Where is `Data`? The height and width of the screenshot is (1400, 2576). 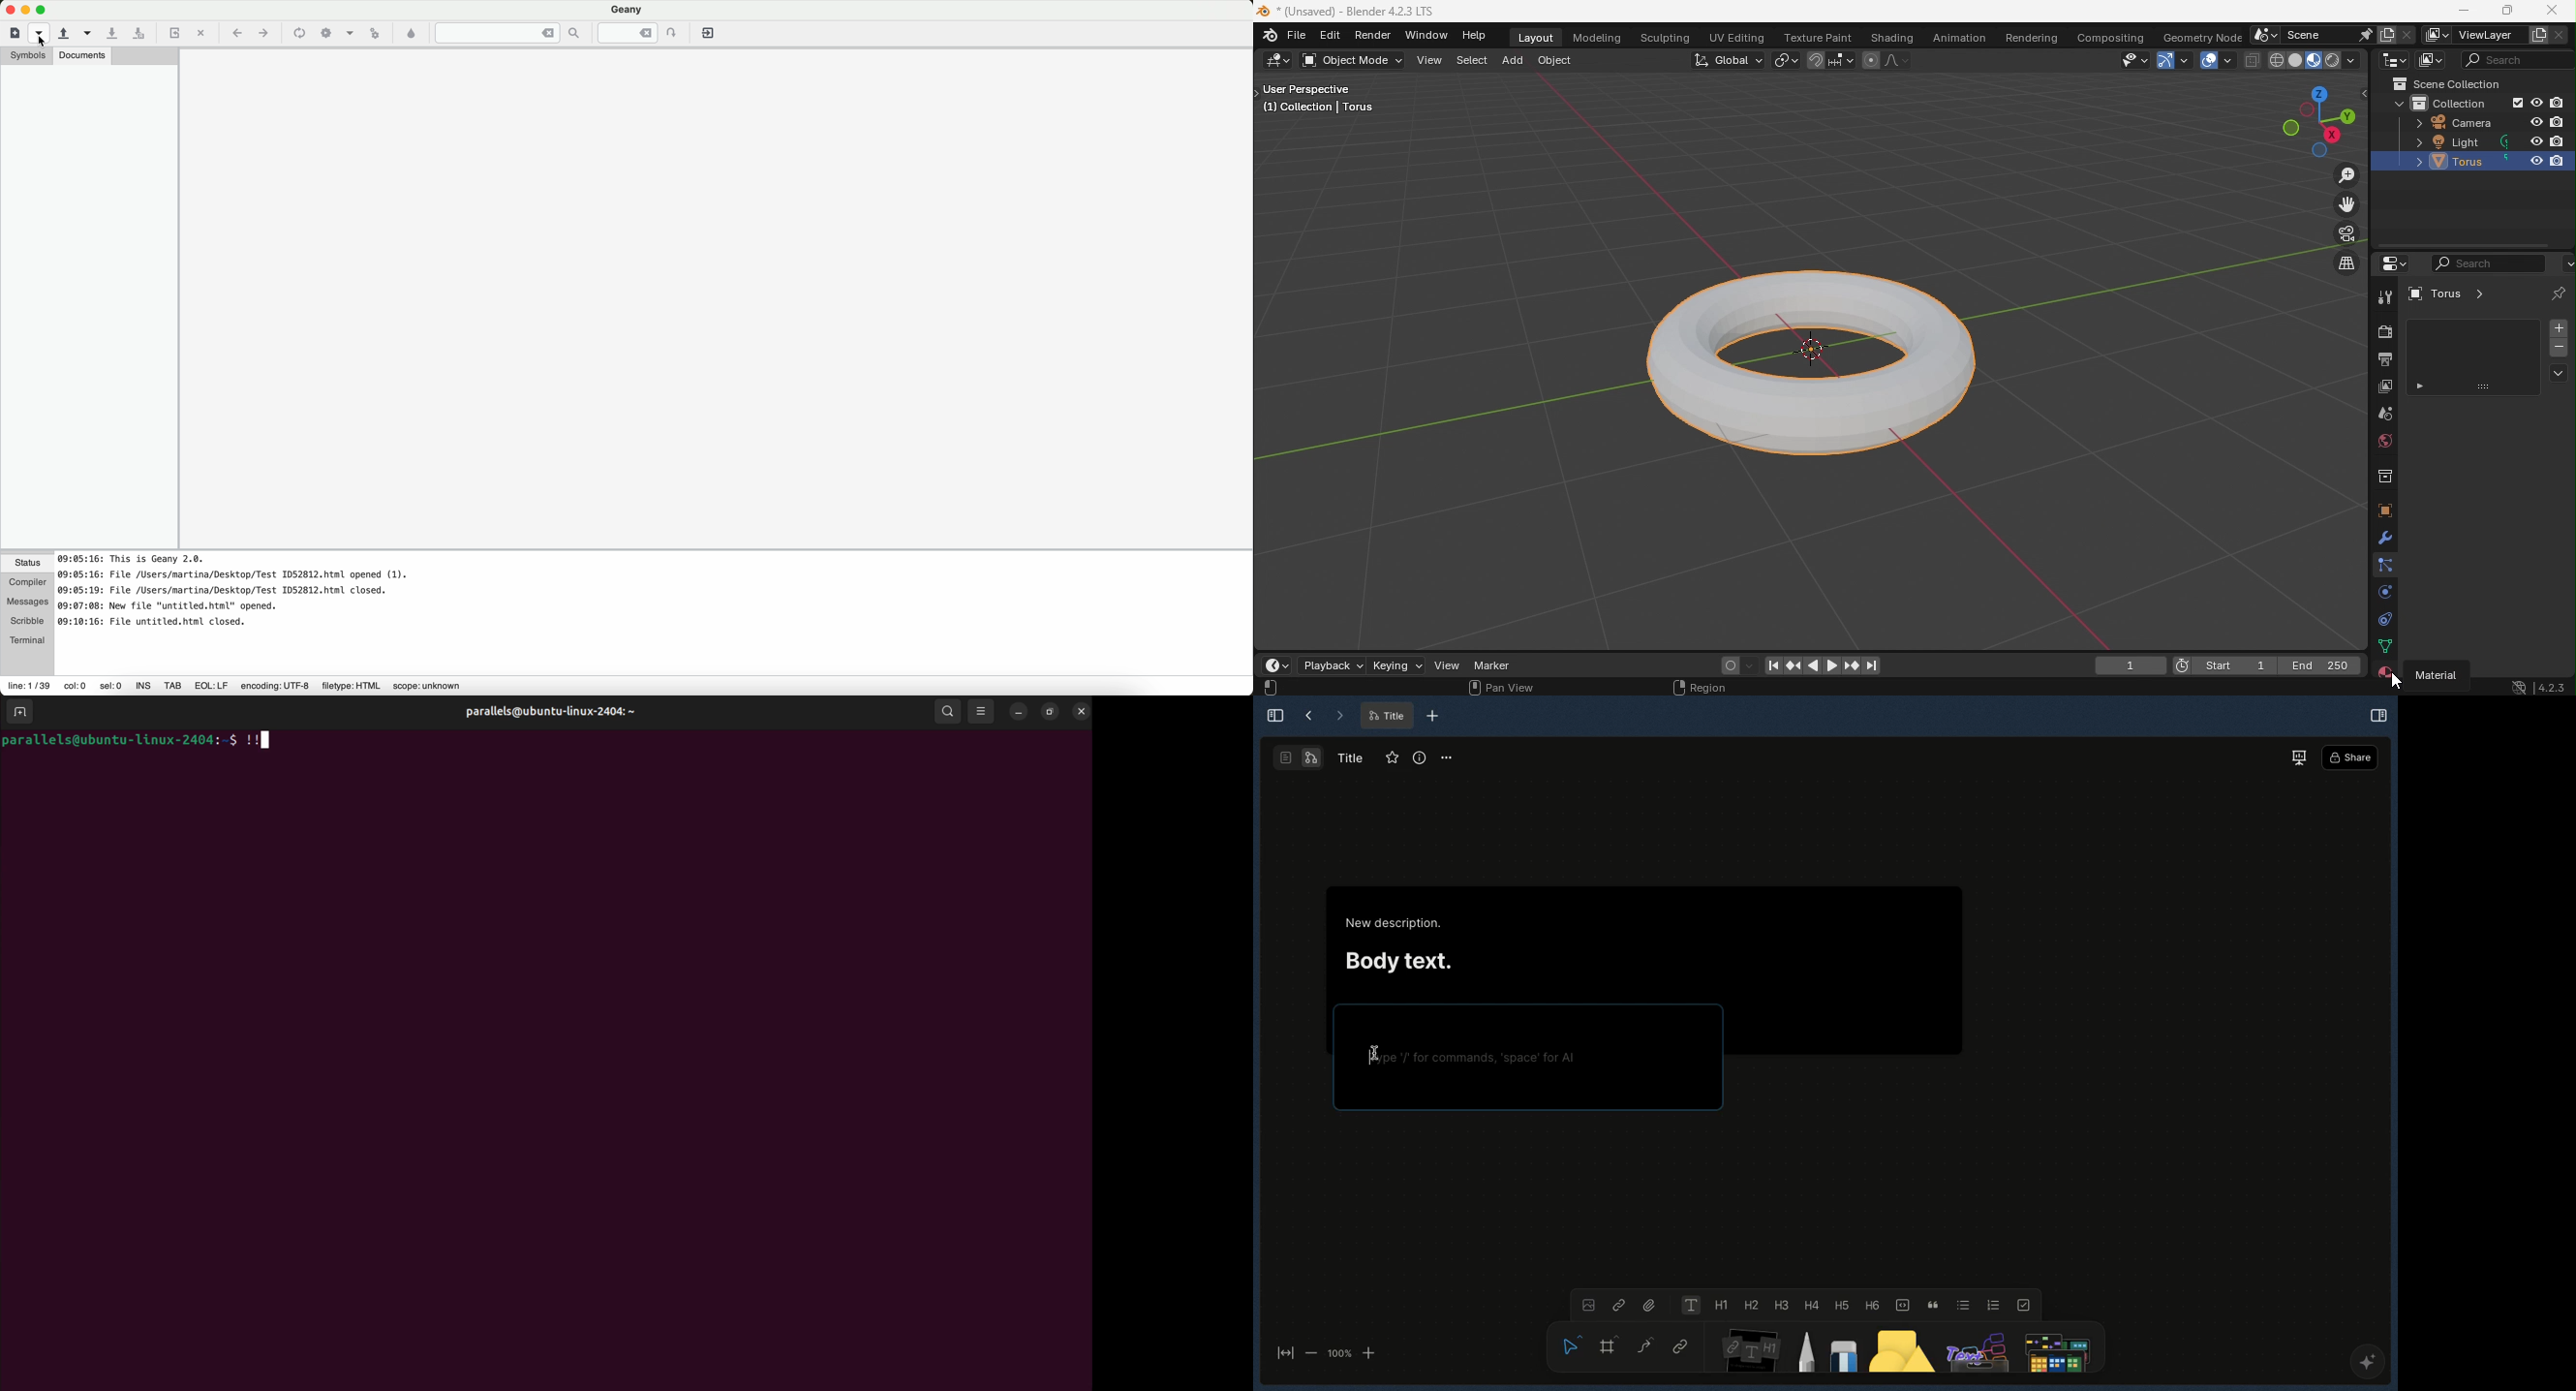 Data is located at coordinates (2380, 645).